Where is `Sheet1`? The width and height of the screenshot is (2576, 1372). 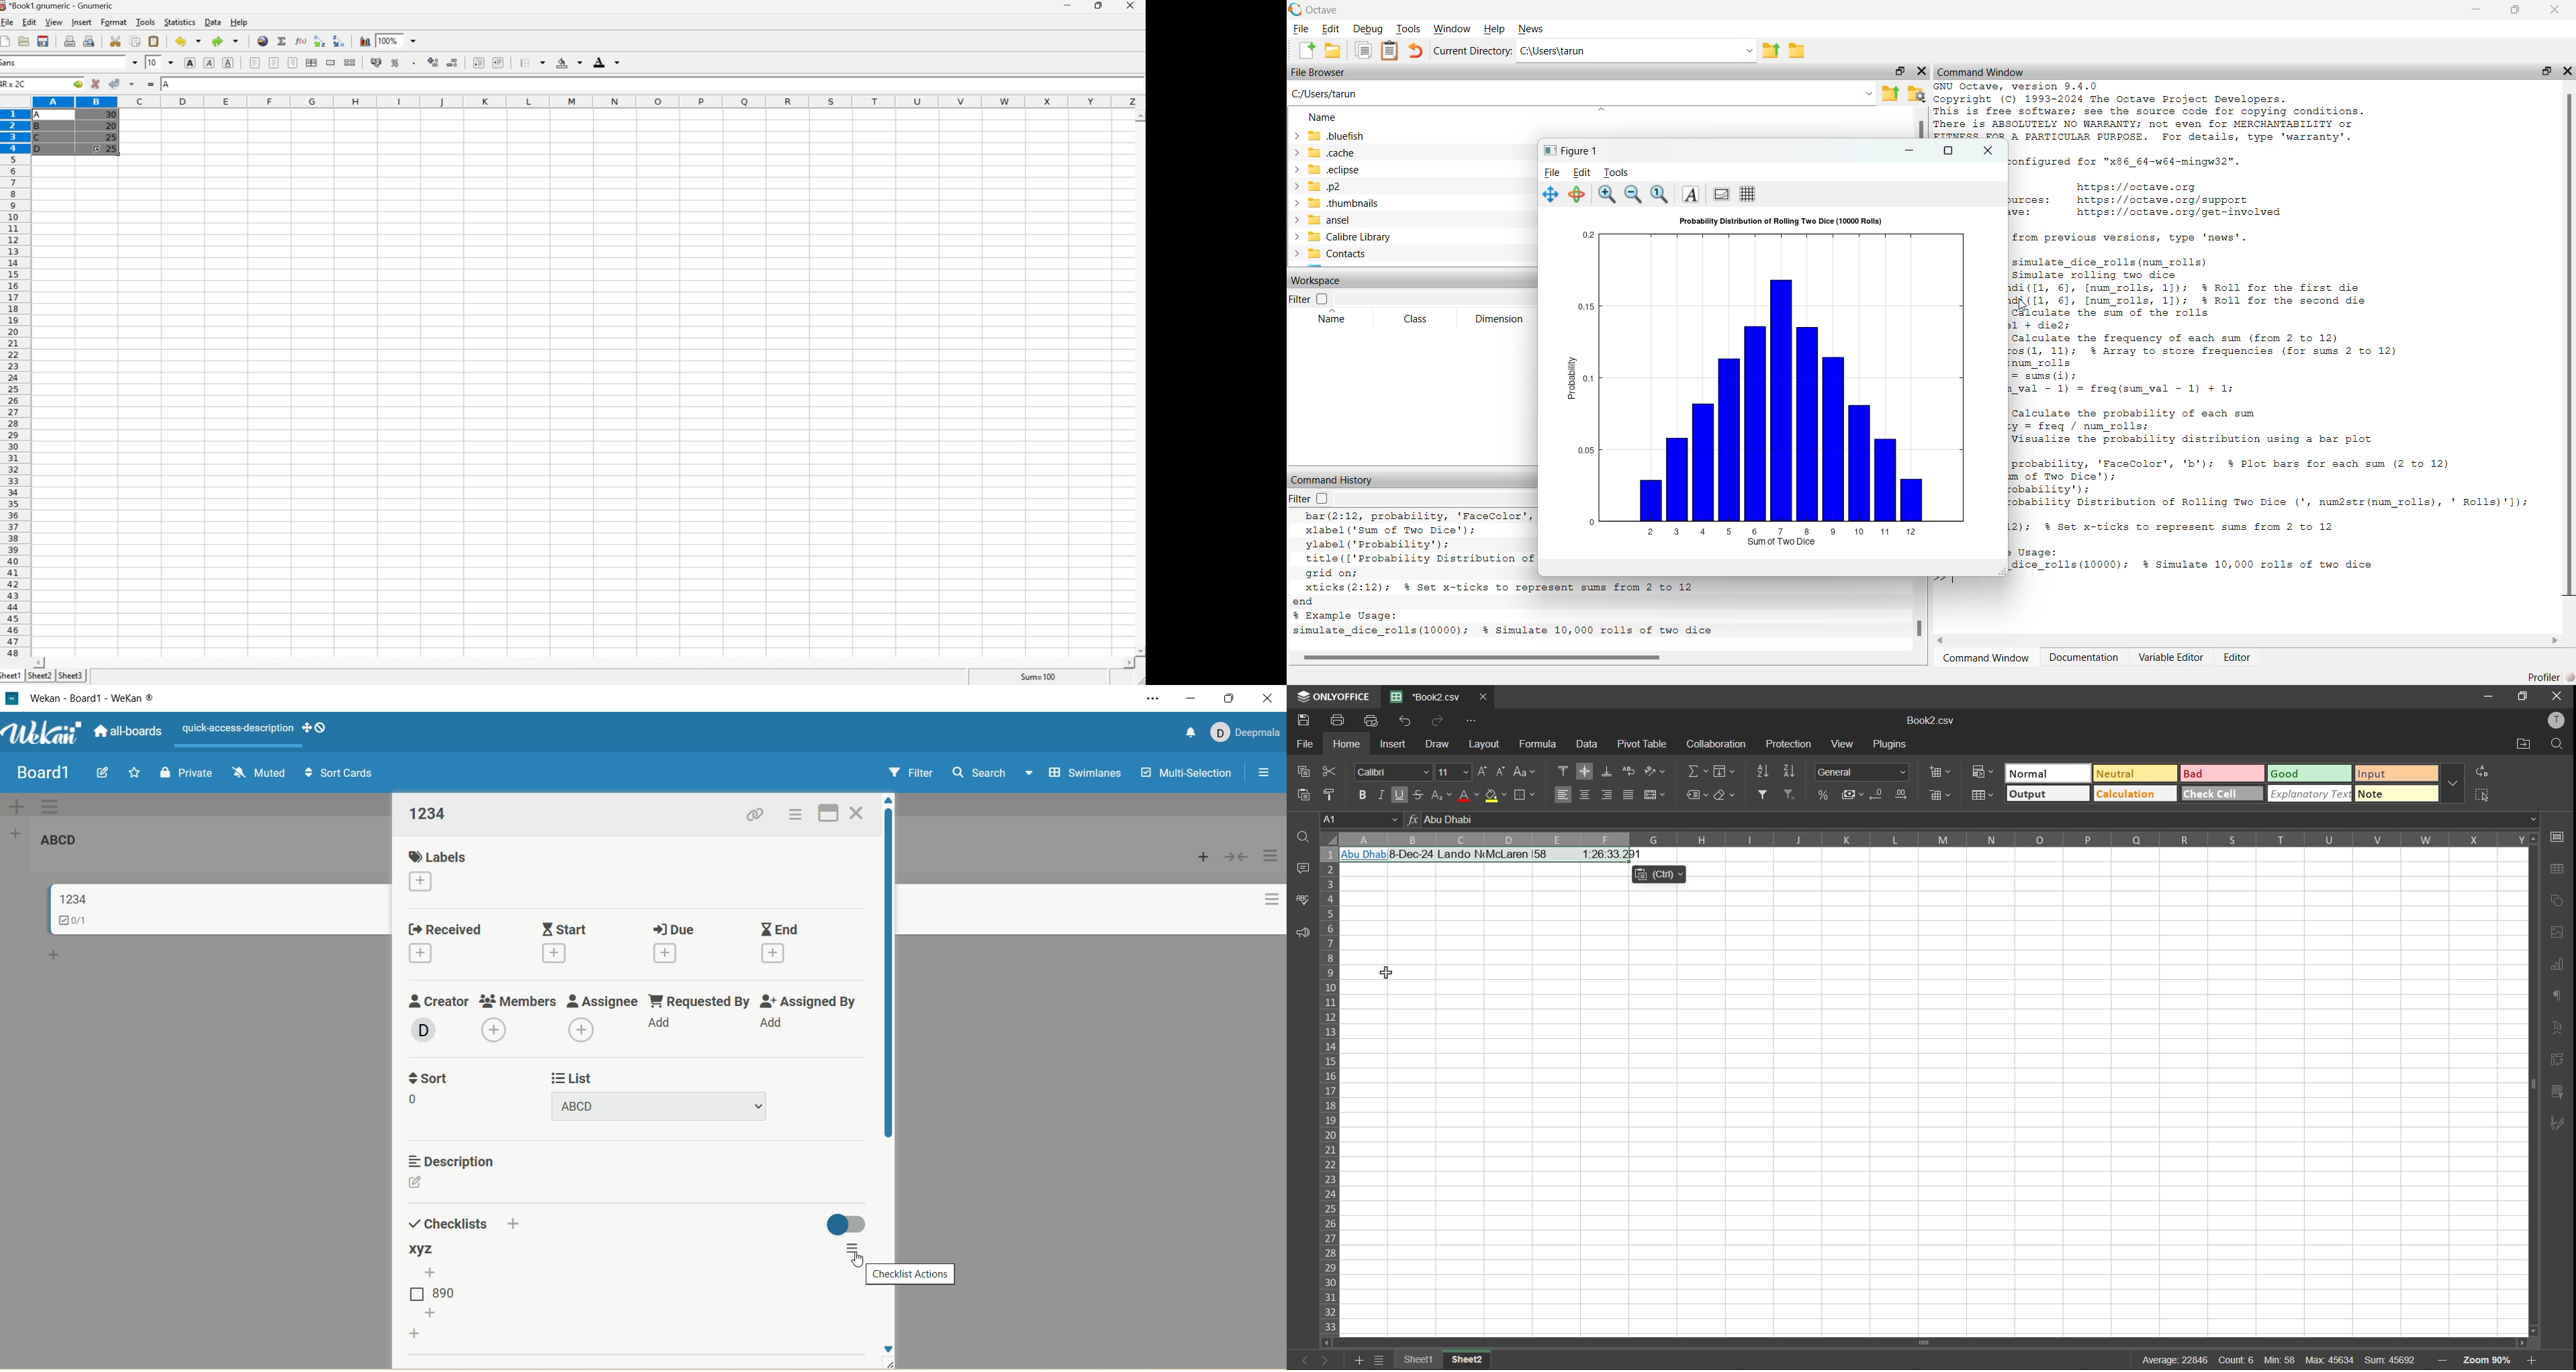 Sheet1 is located at coordinates (11, 677).